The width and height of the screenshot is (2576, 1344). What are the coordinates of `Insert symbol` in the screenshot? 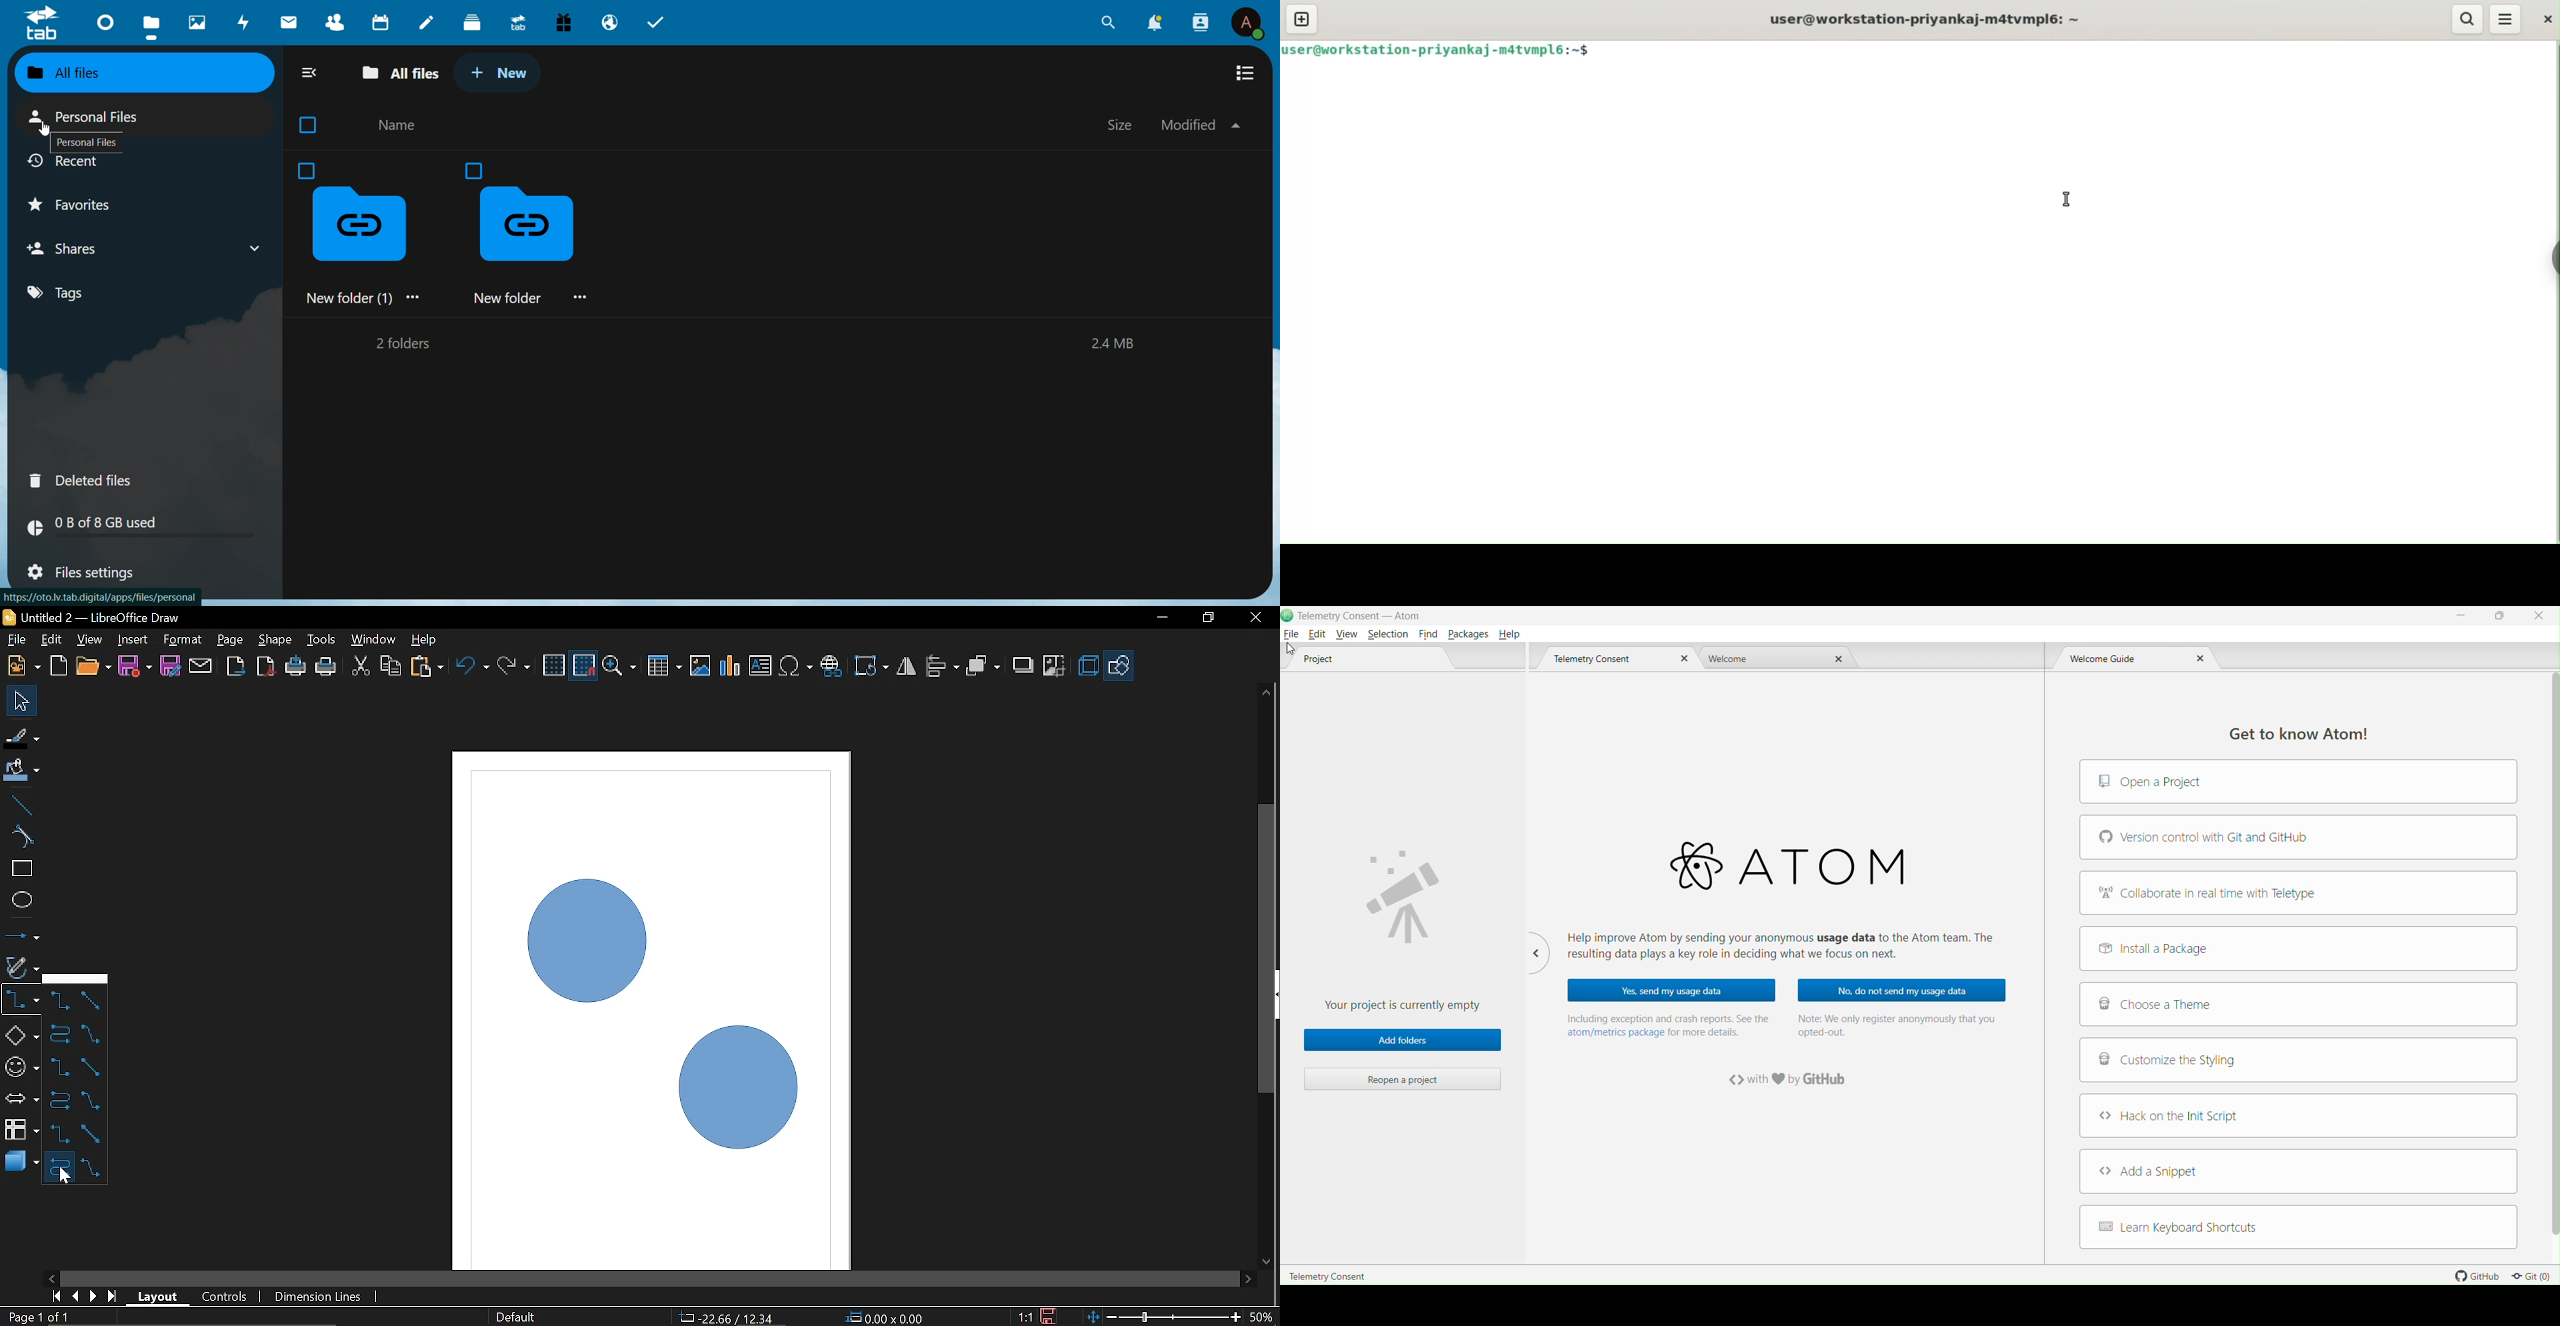 It's located at (796, 667).